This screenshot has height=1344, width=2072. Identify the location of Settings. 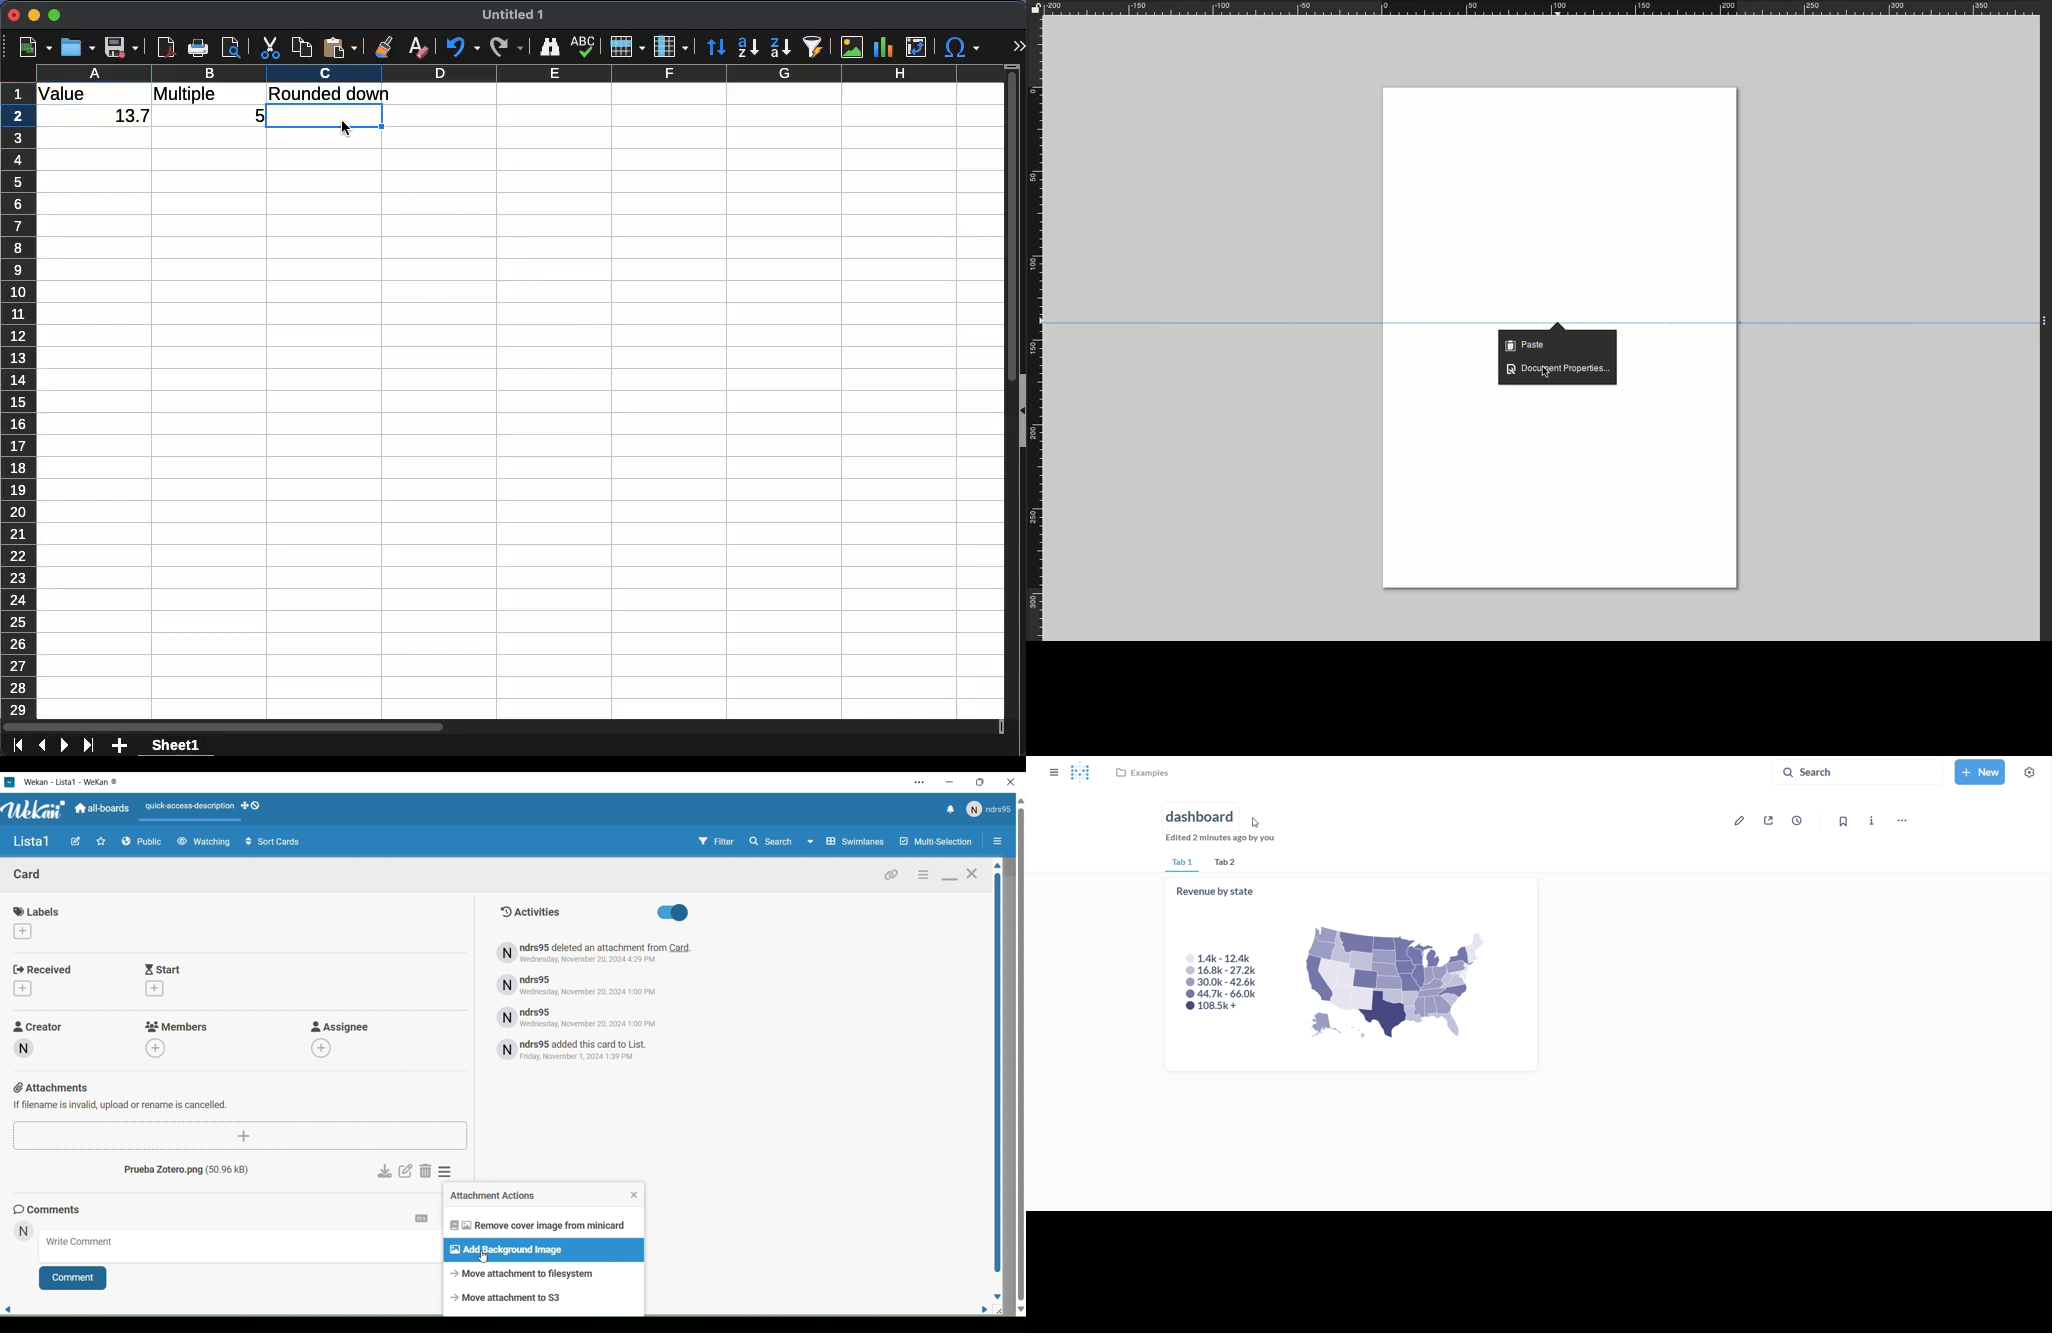
(422, 1218).